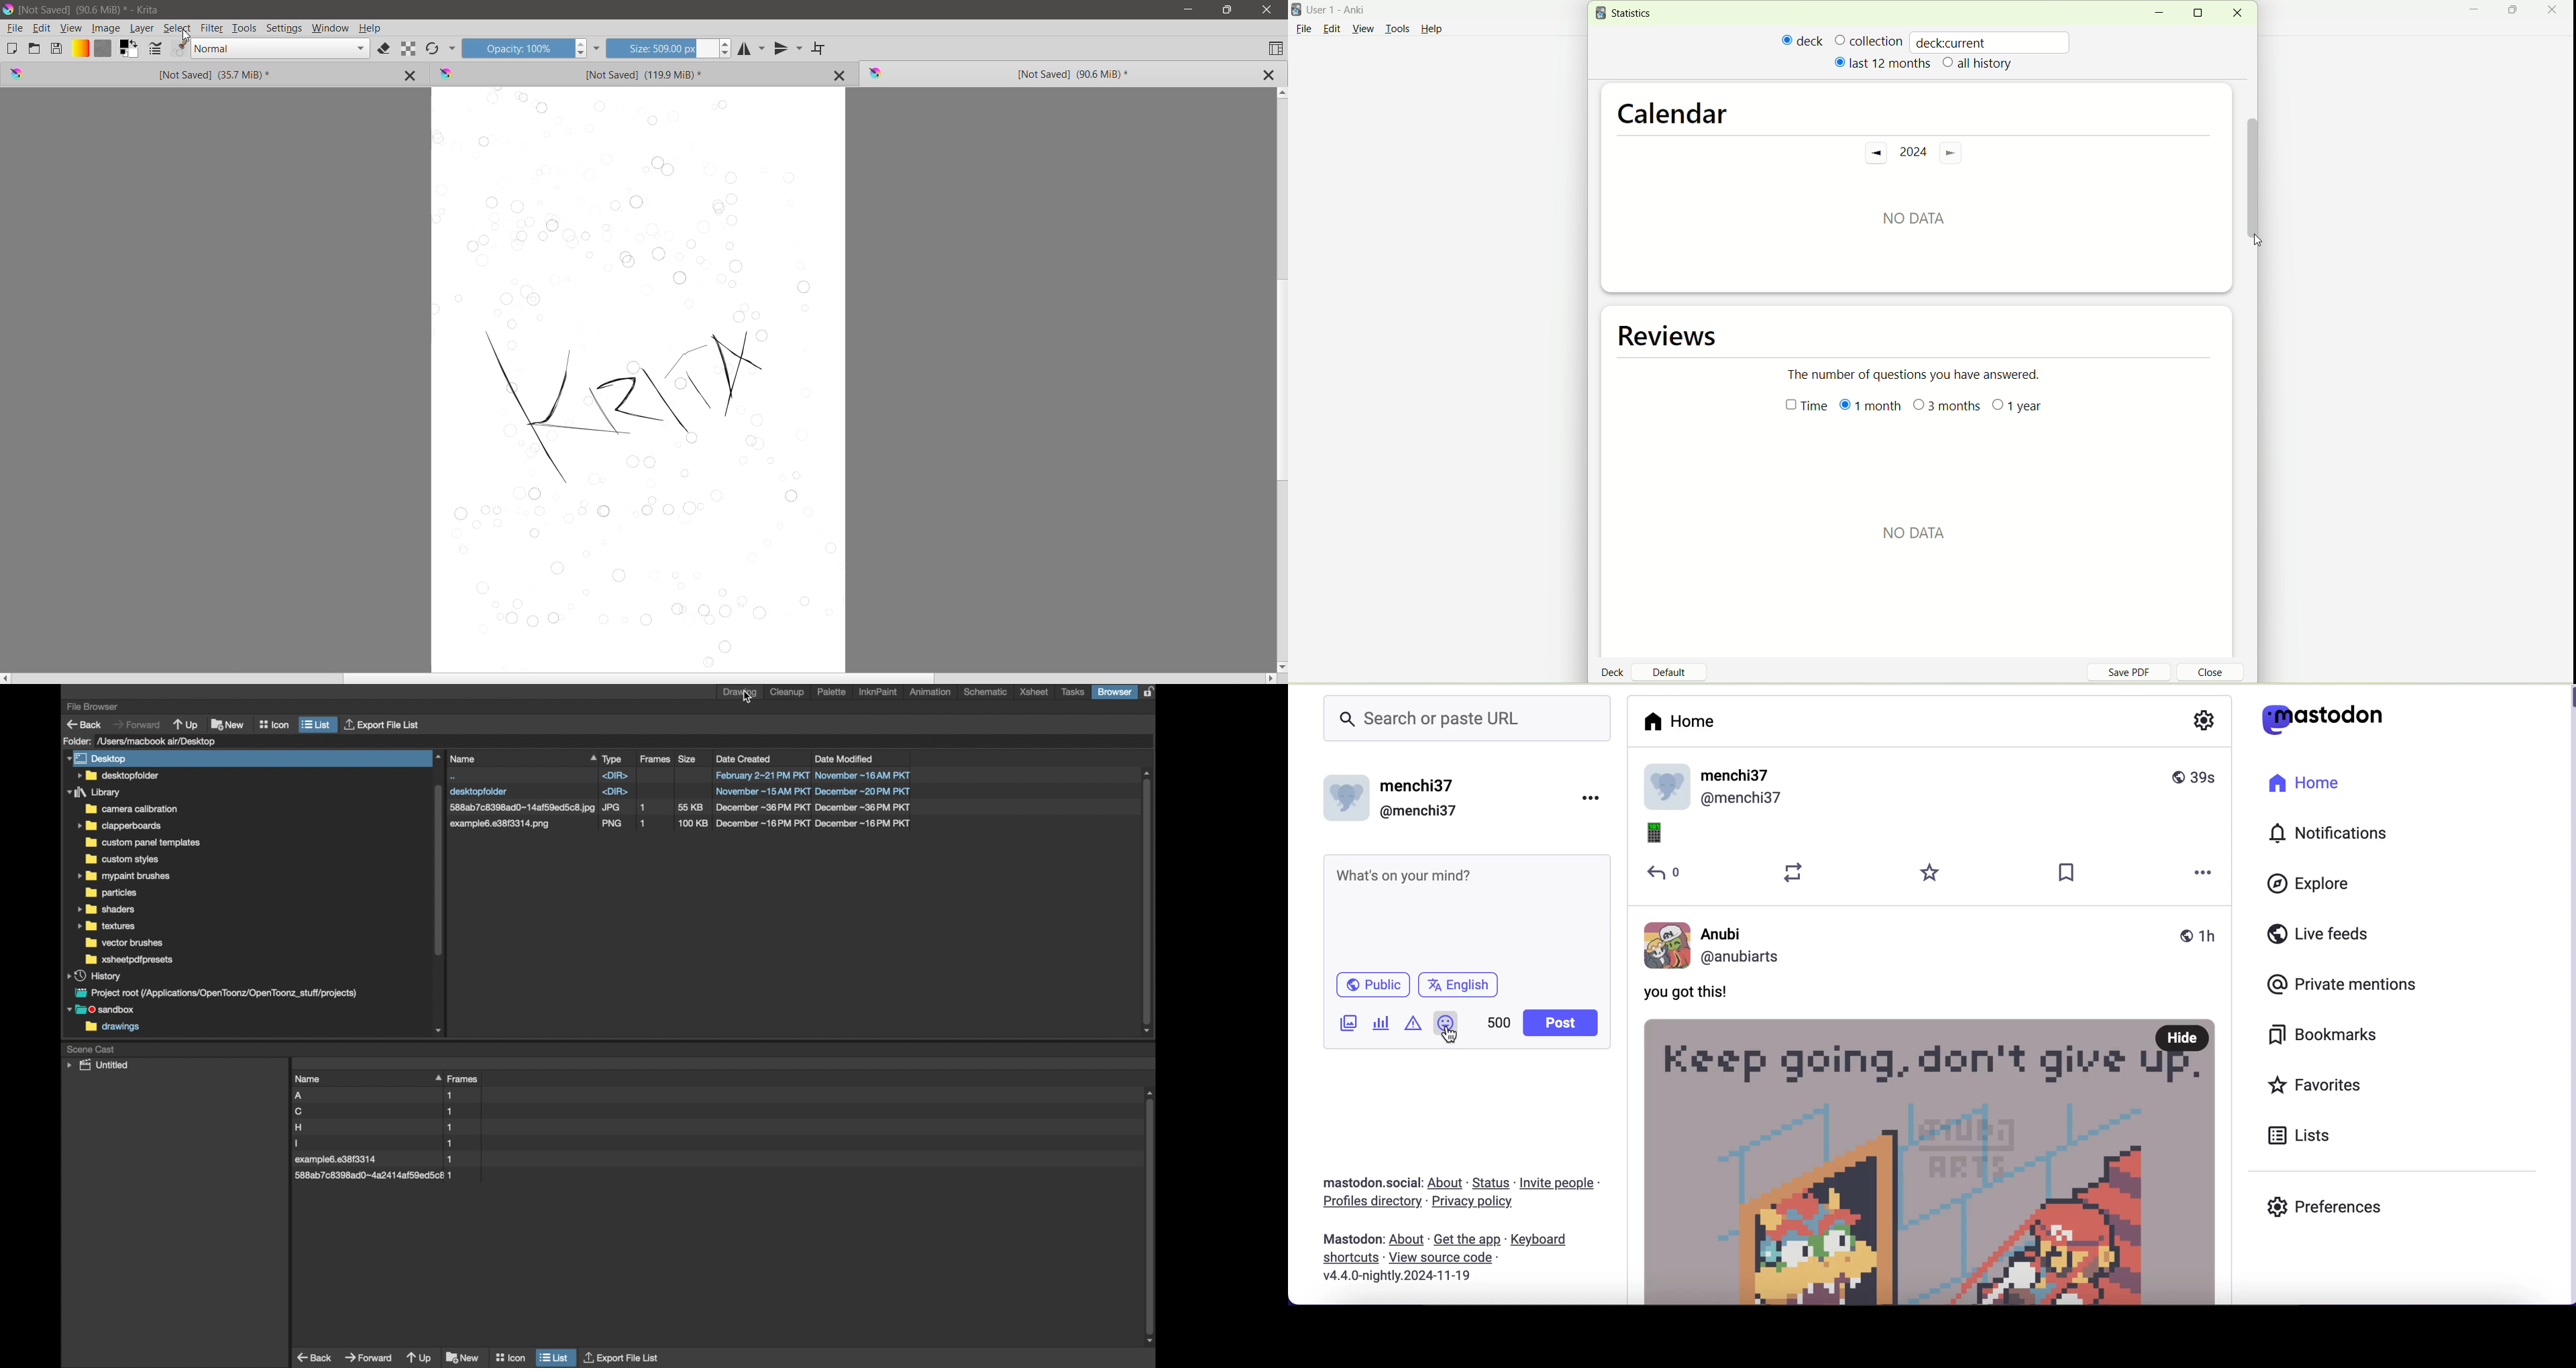 The height and width of the screenshot is (1372, 2576). What do you see at coordinates (212, 28) in the screenshot?
I see `Filter` at bounding box center [212, 28].